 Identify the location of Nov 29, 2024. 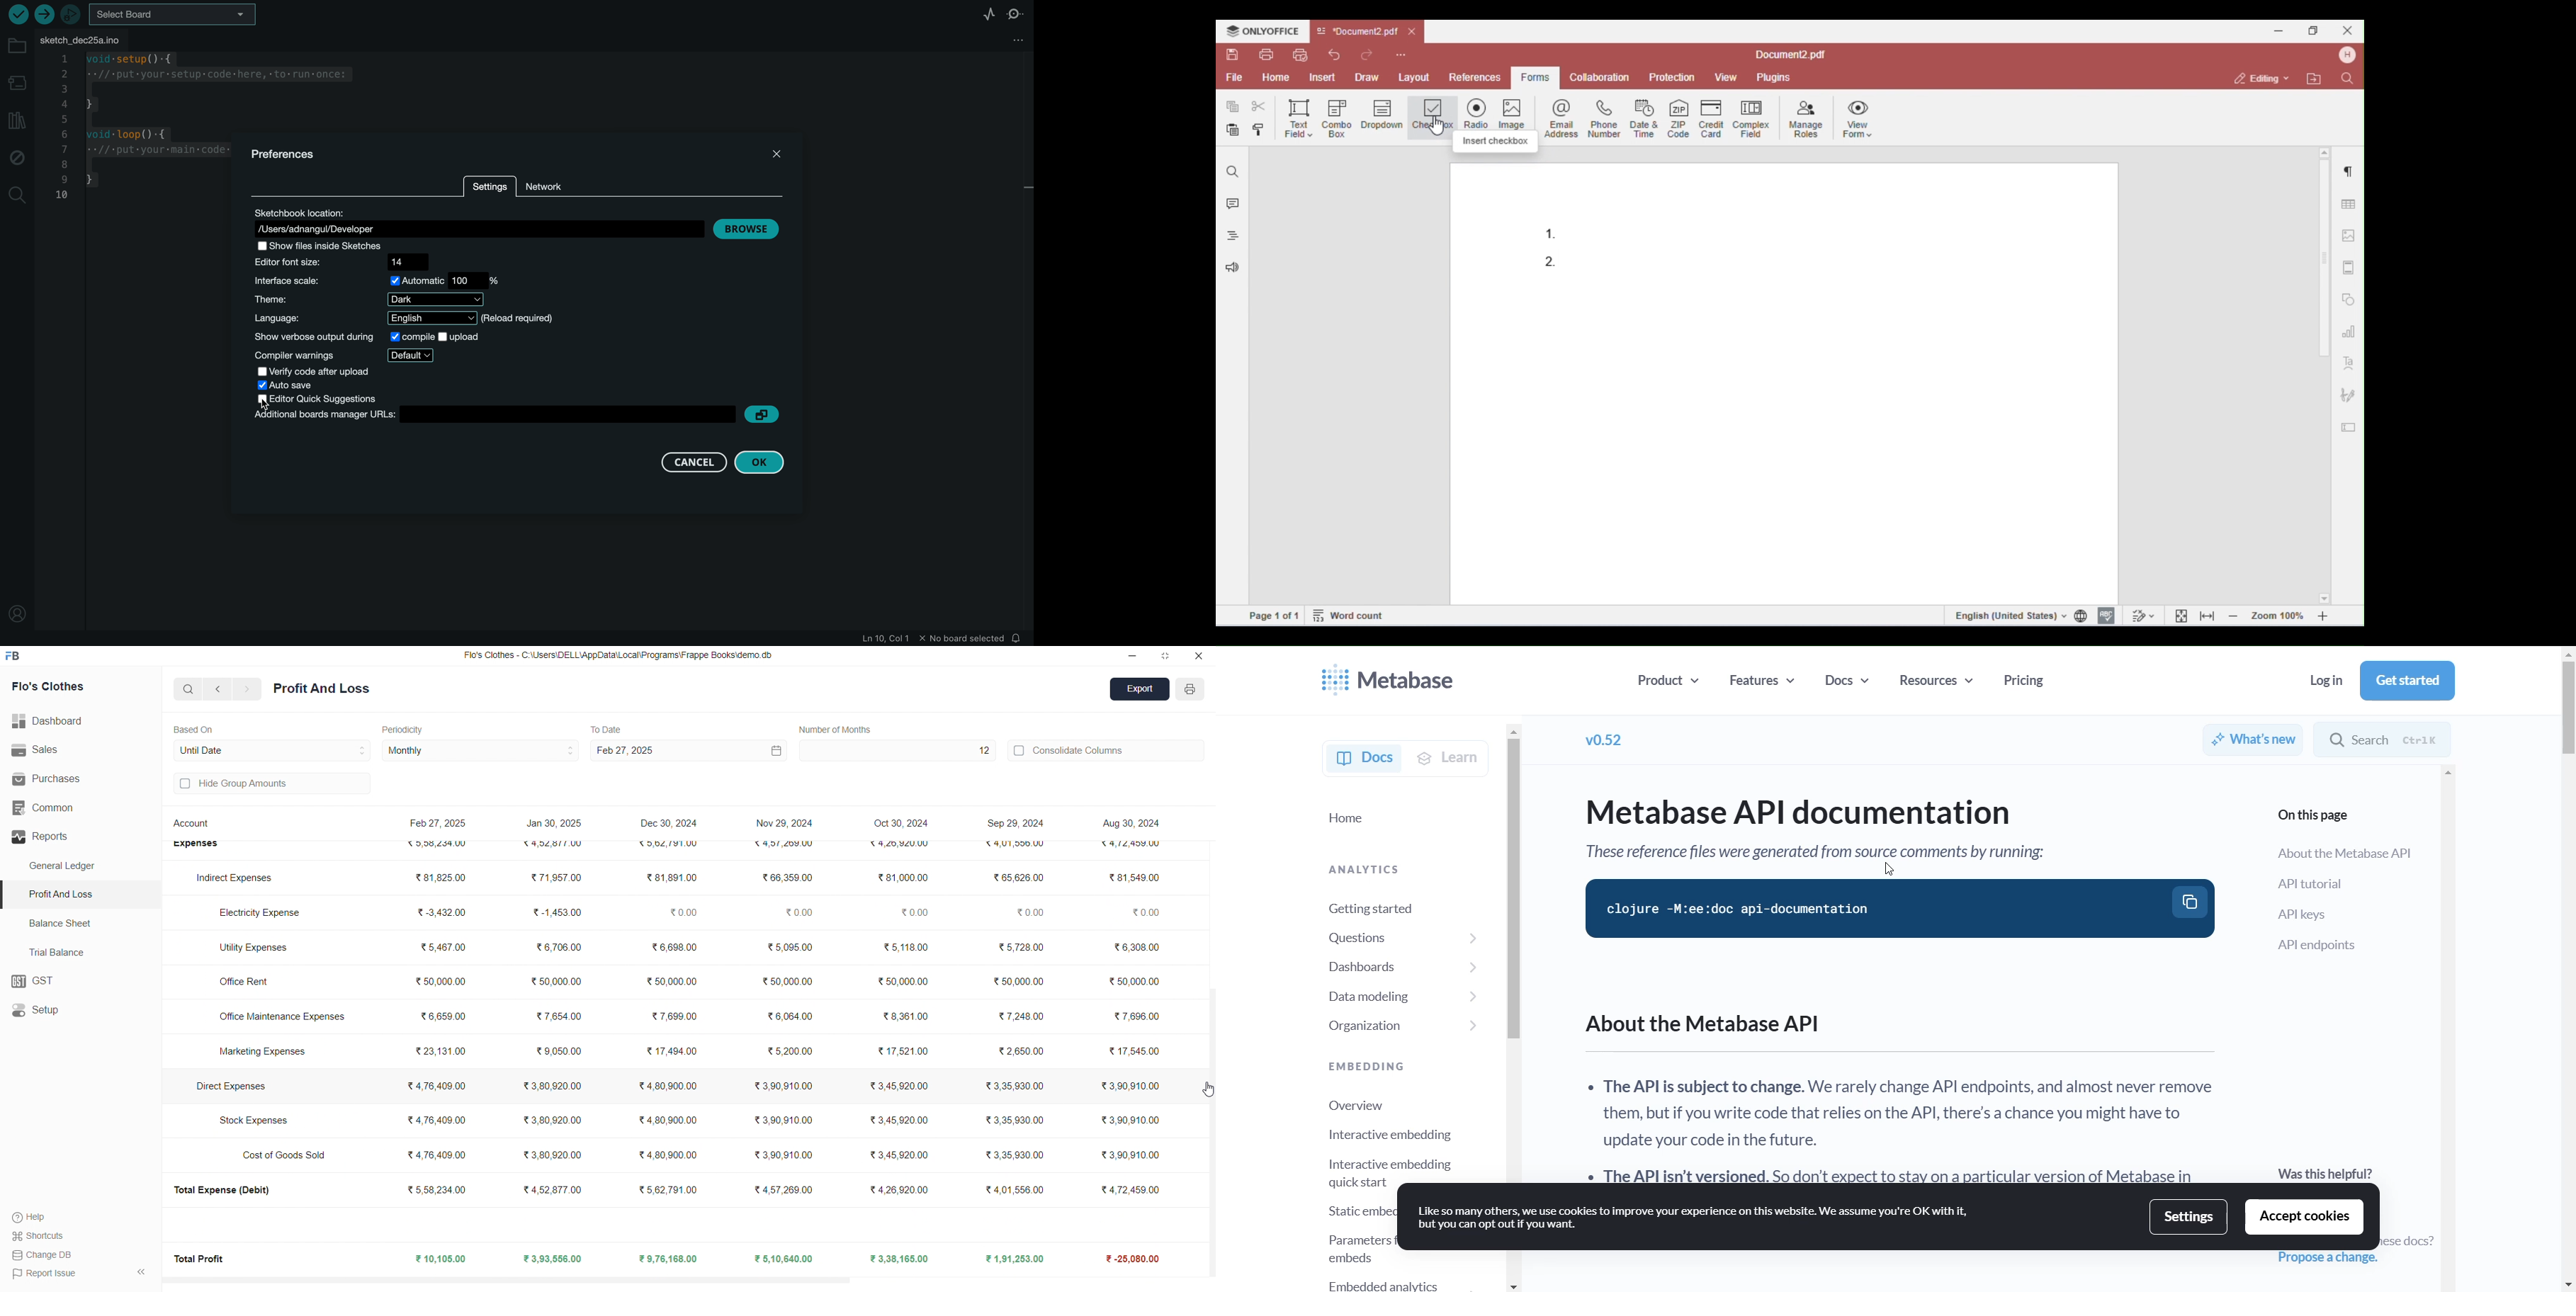
(784, 821).